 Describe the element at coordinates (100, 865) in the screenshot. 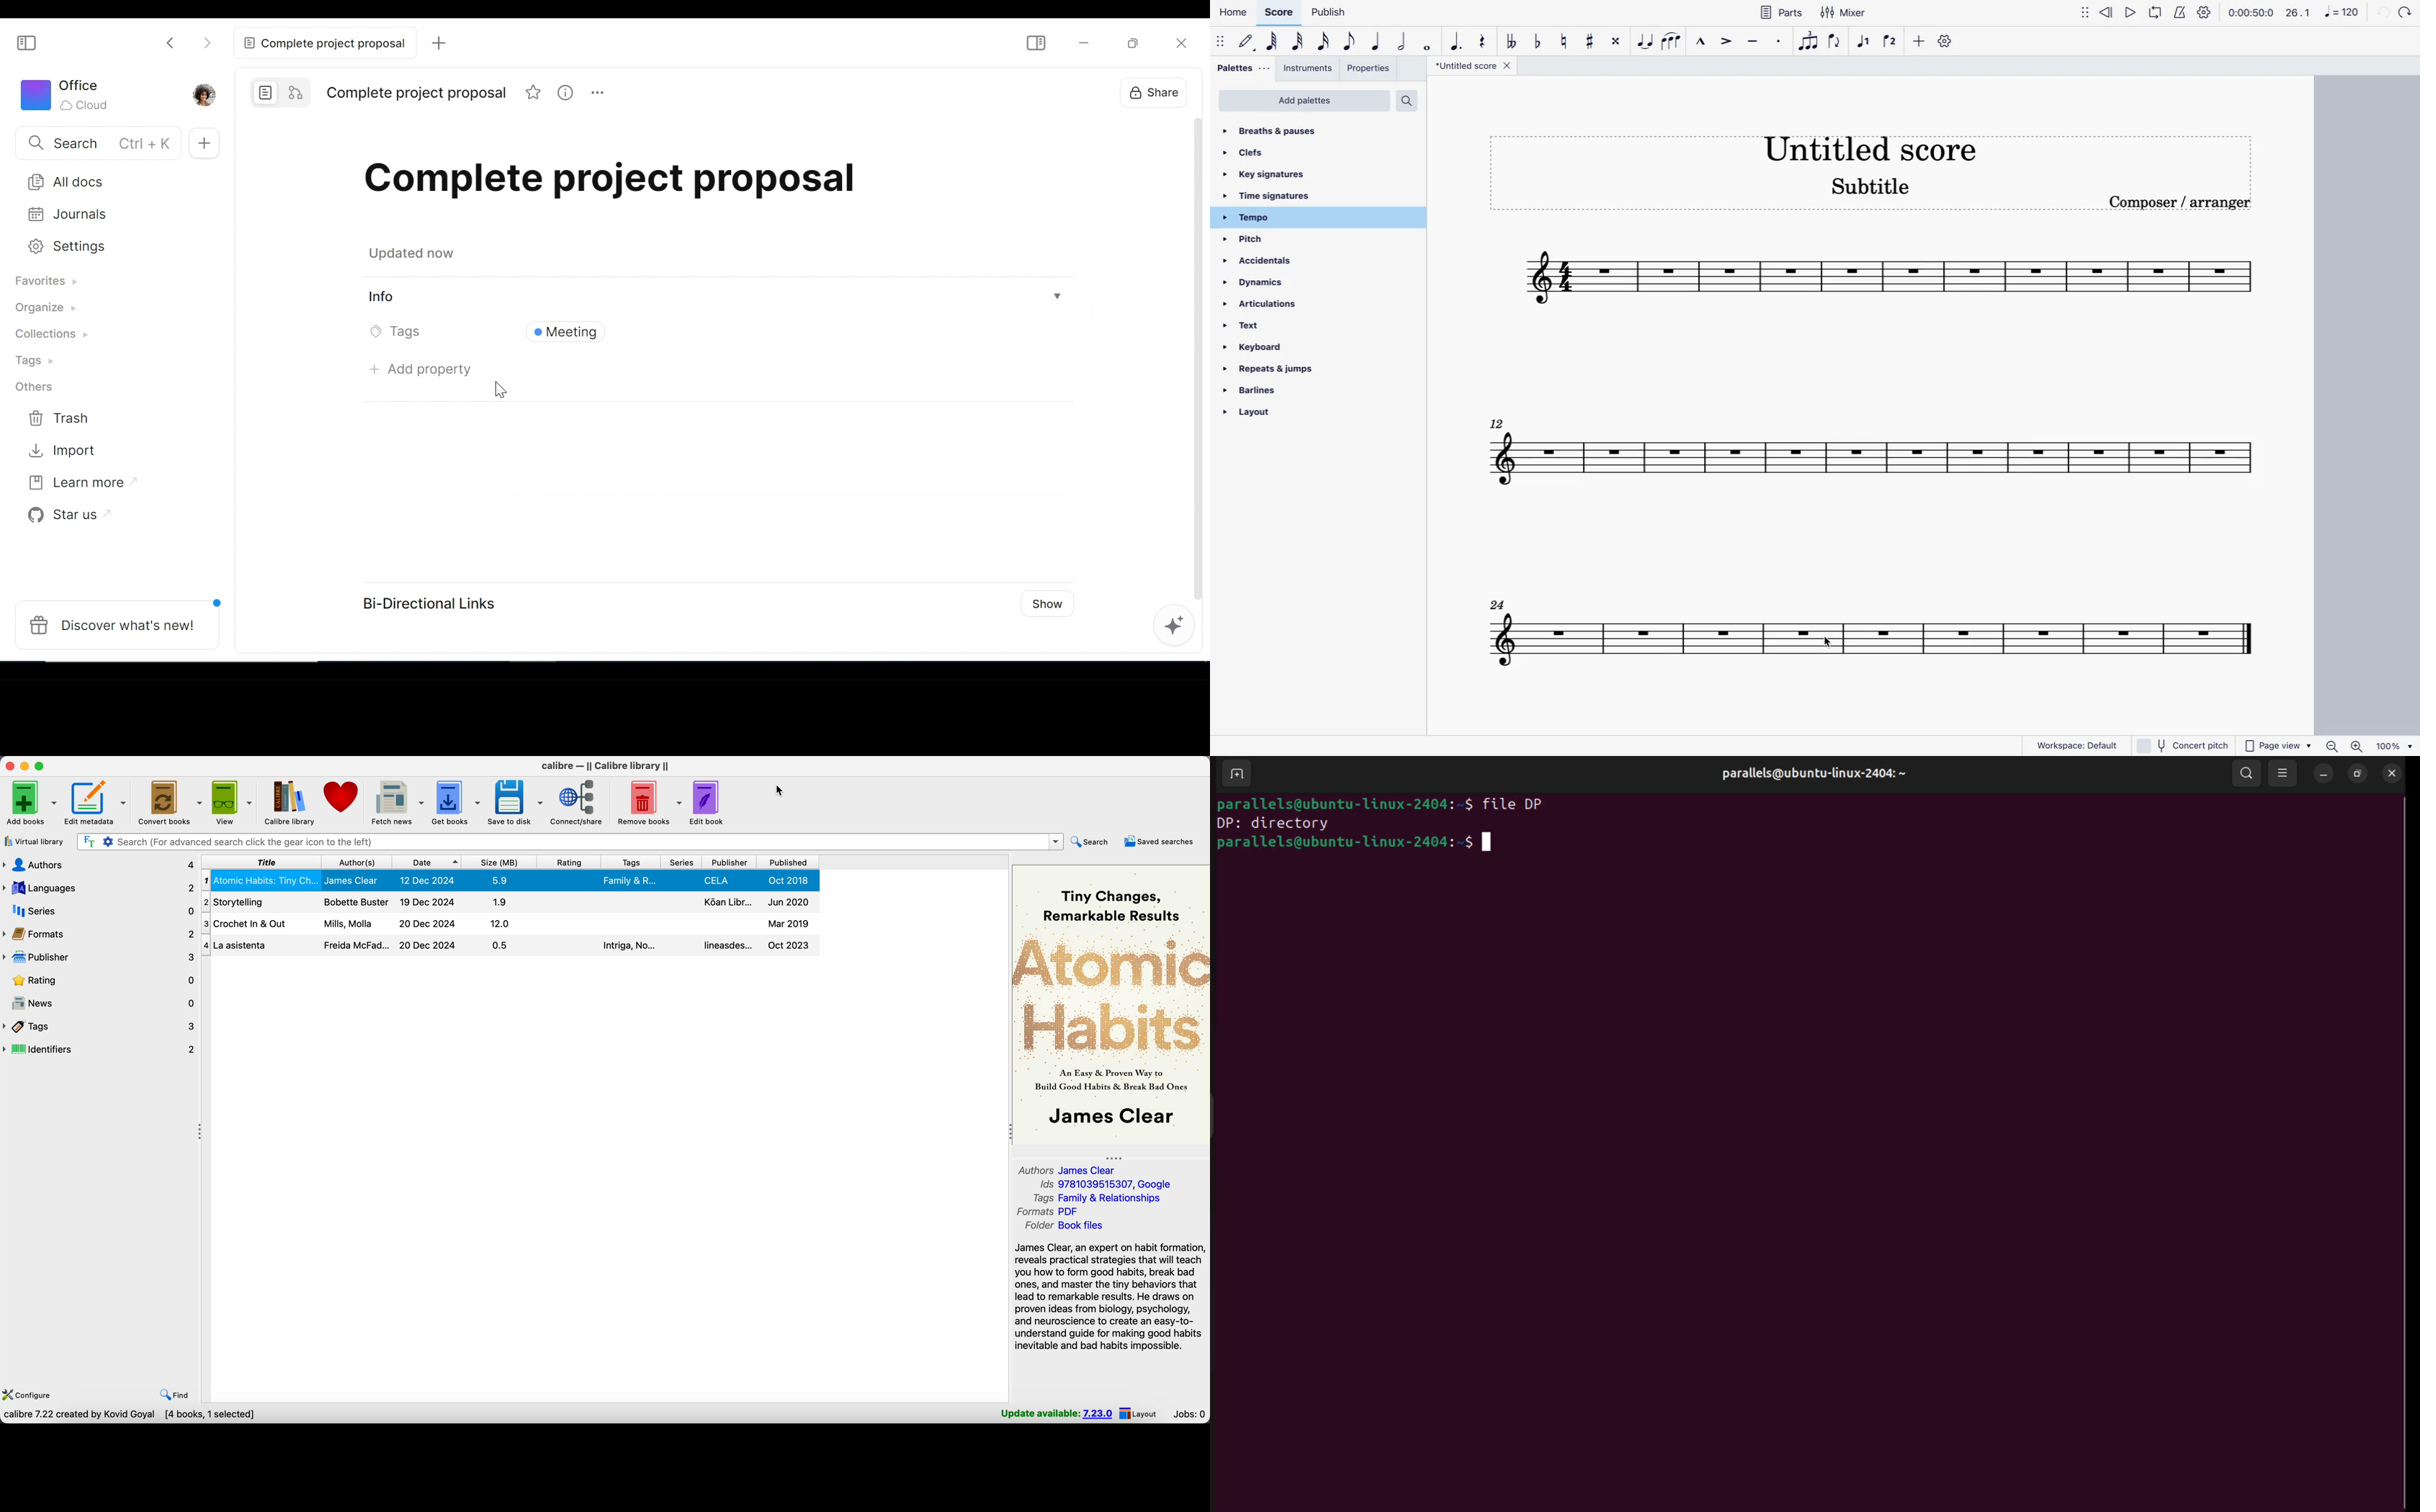

I see `authors` at that location.